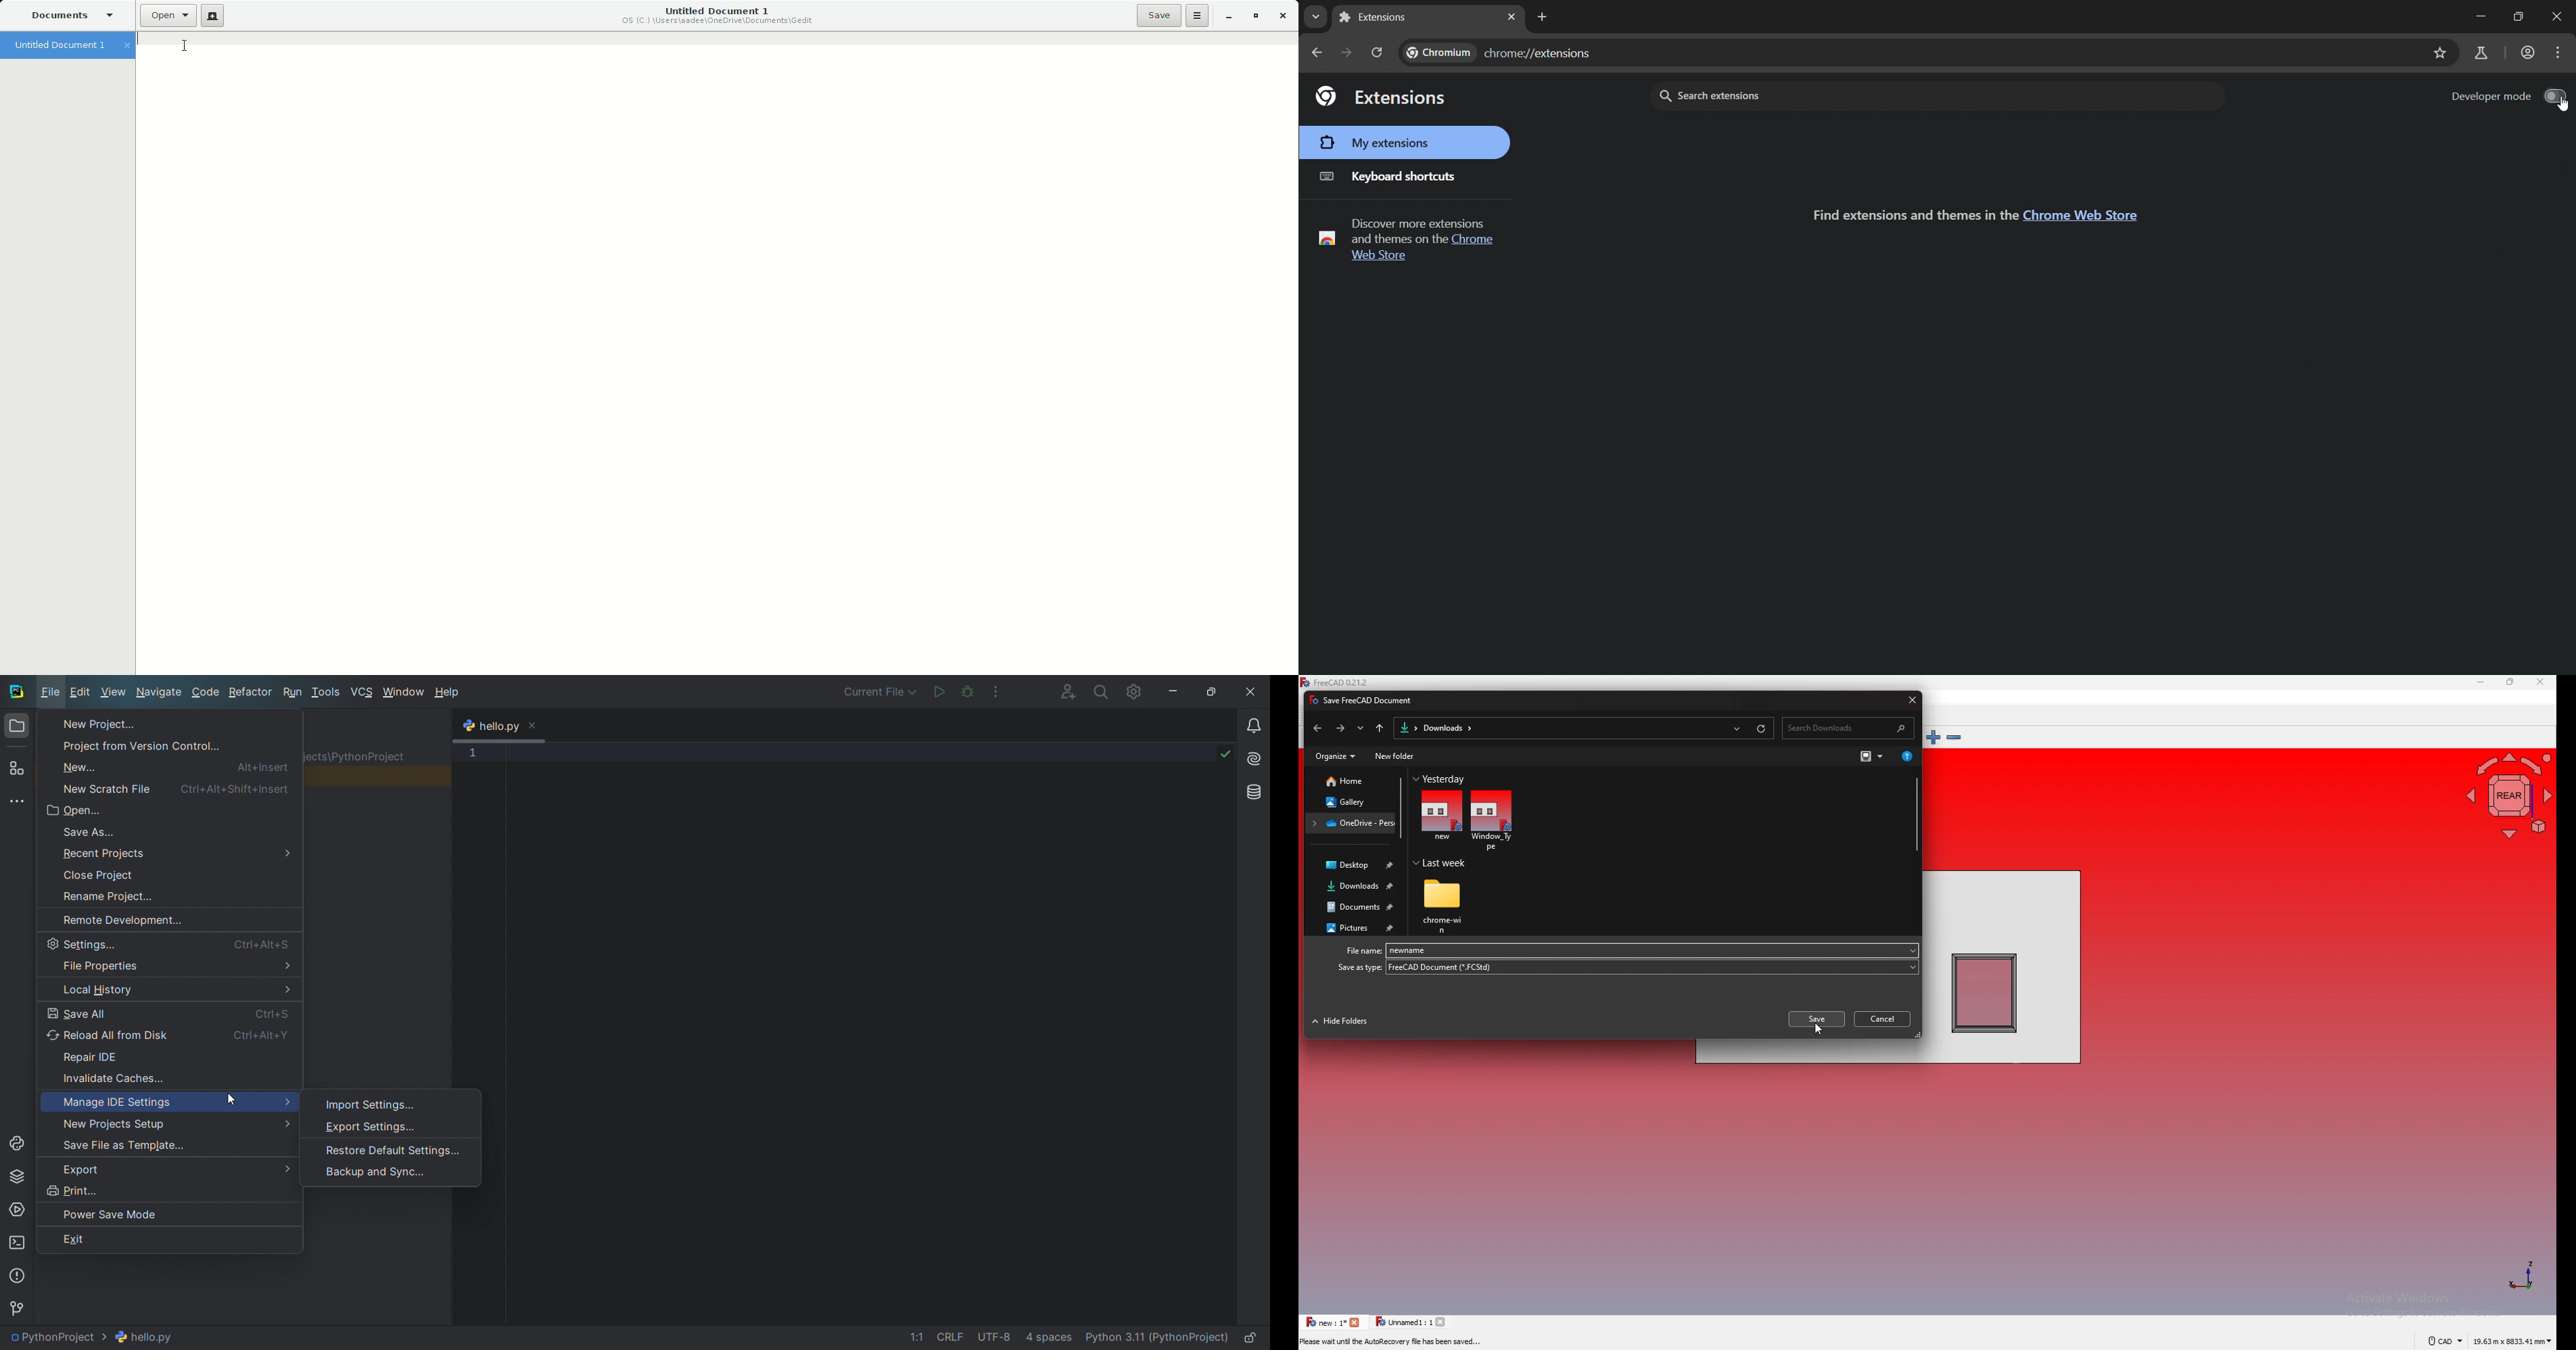 Image resolution: width=2576 pixels, height=1372 pixels. What do you see at coordinates (1858, 95) in the screenshot?
I see `search extensions` at bounding box center [1858, 95].